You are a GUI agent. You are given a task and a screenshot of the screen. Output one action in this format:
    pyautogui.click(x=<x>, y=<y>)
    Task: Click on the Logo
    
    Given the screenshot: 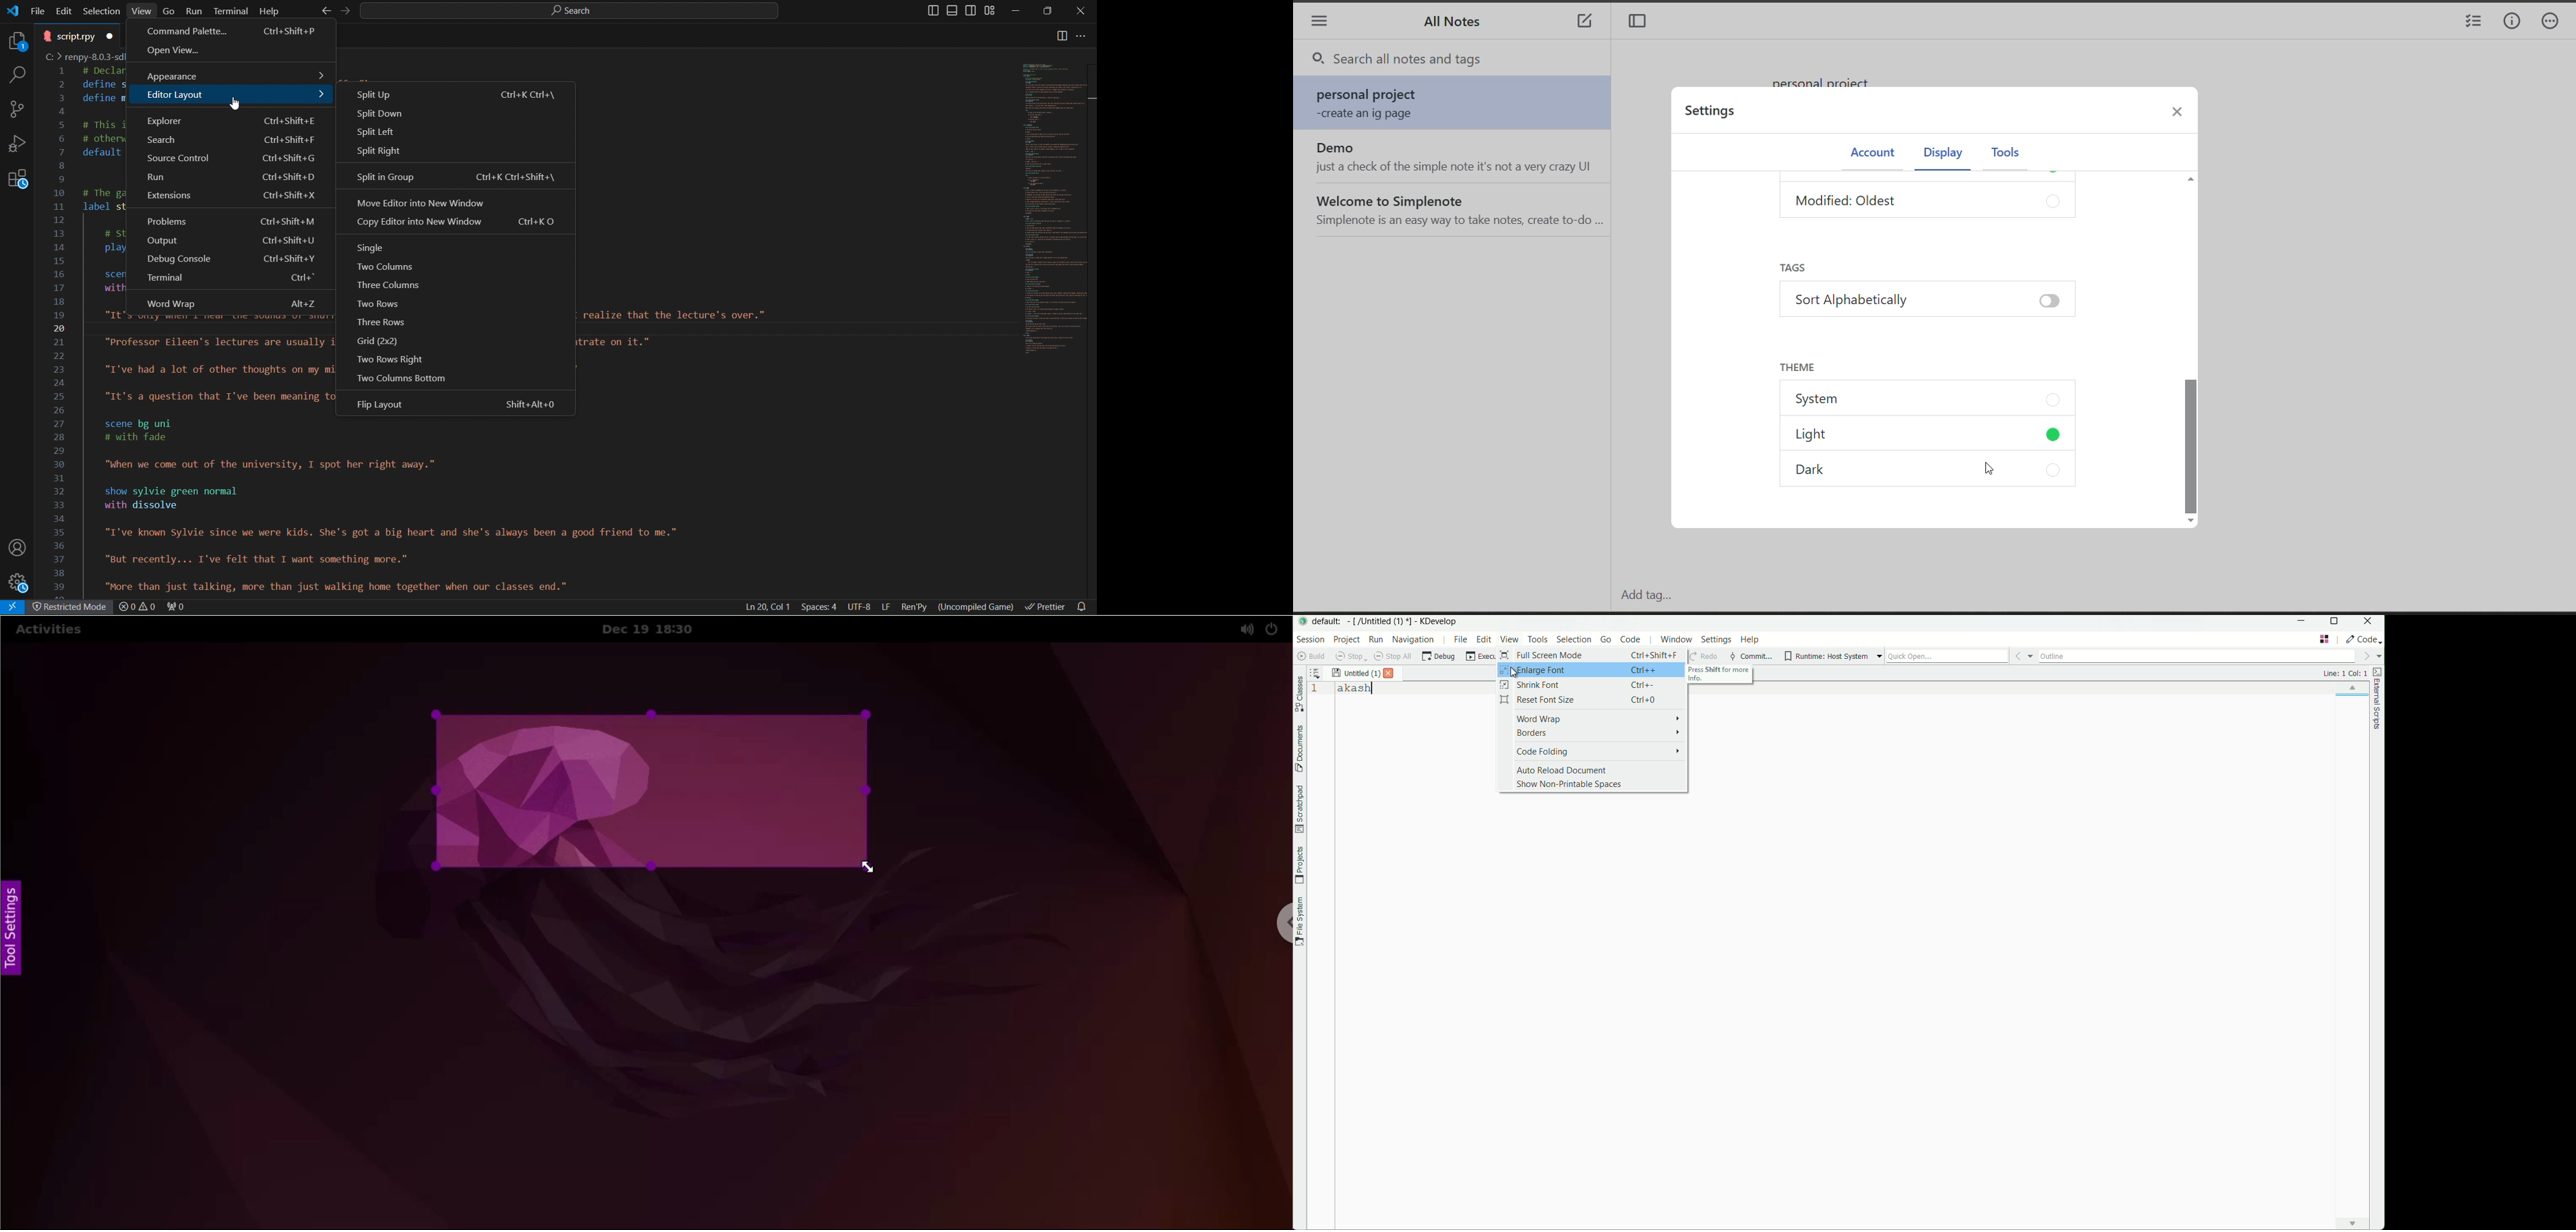 What is the action you would take?
    pyautogui.click(x=13, y=11)
    